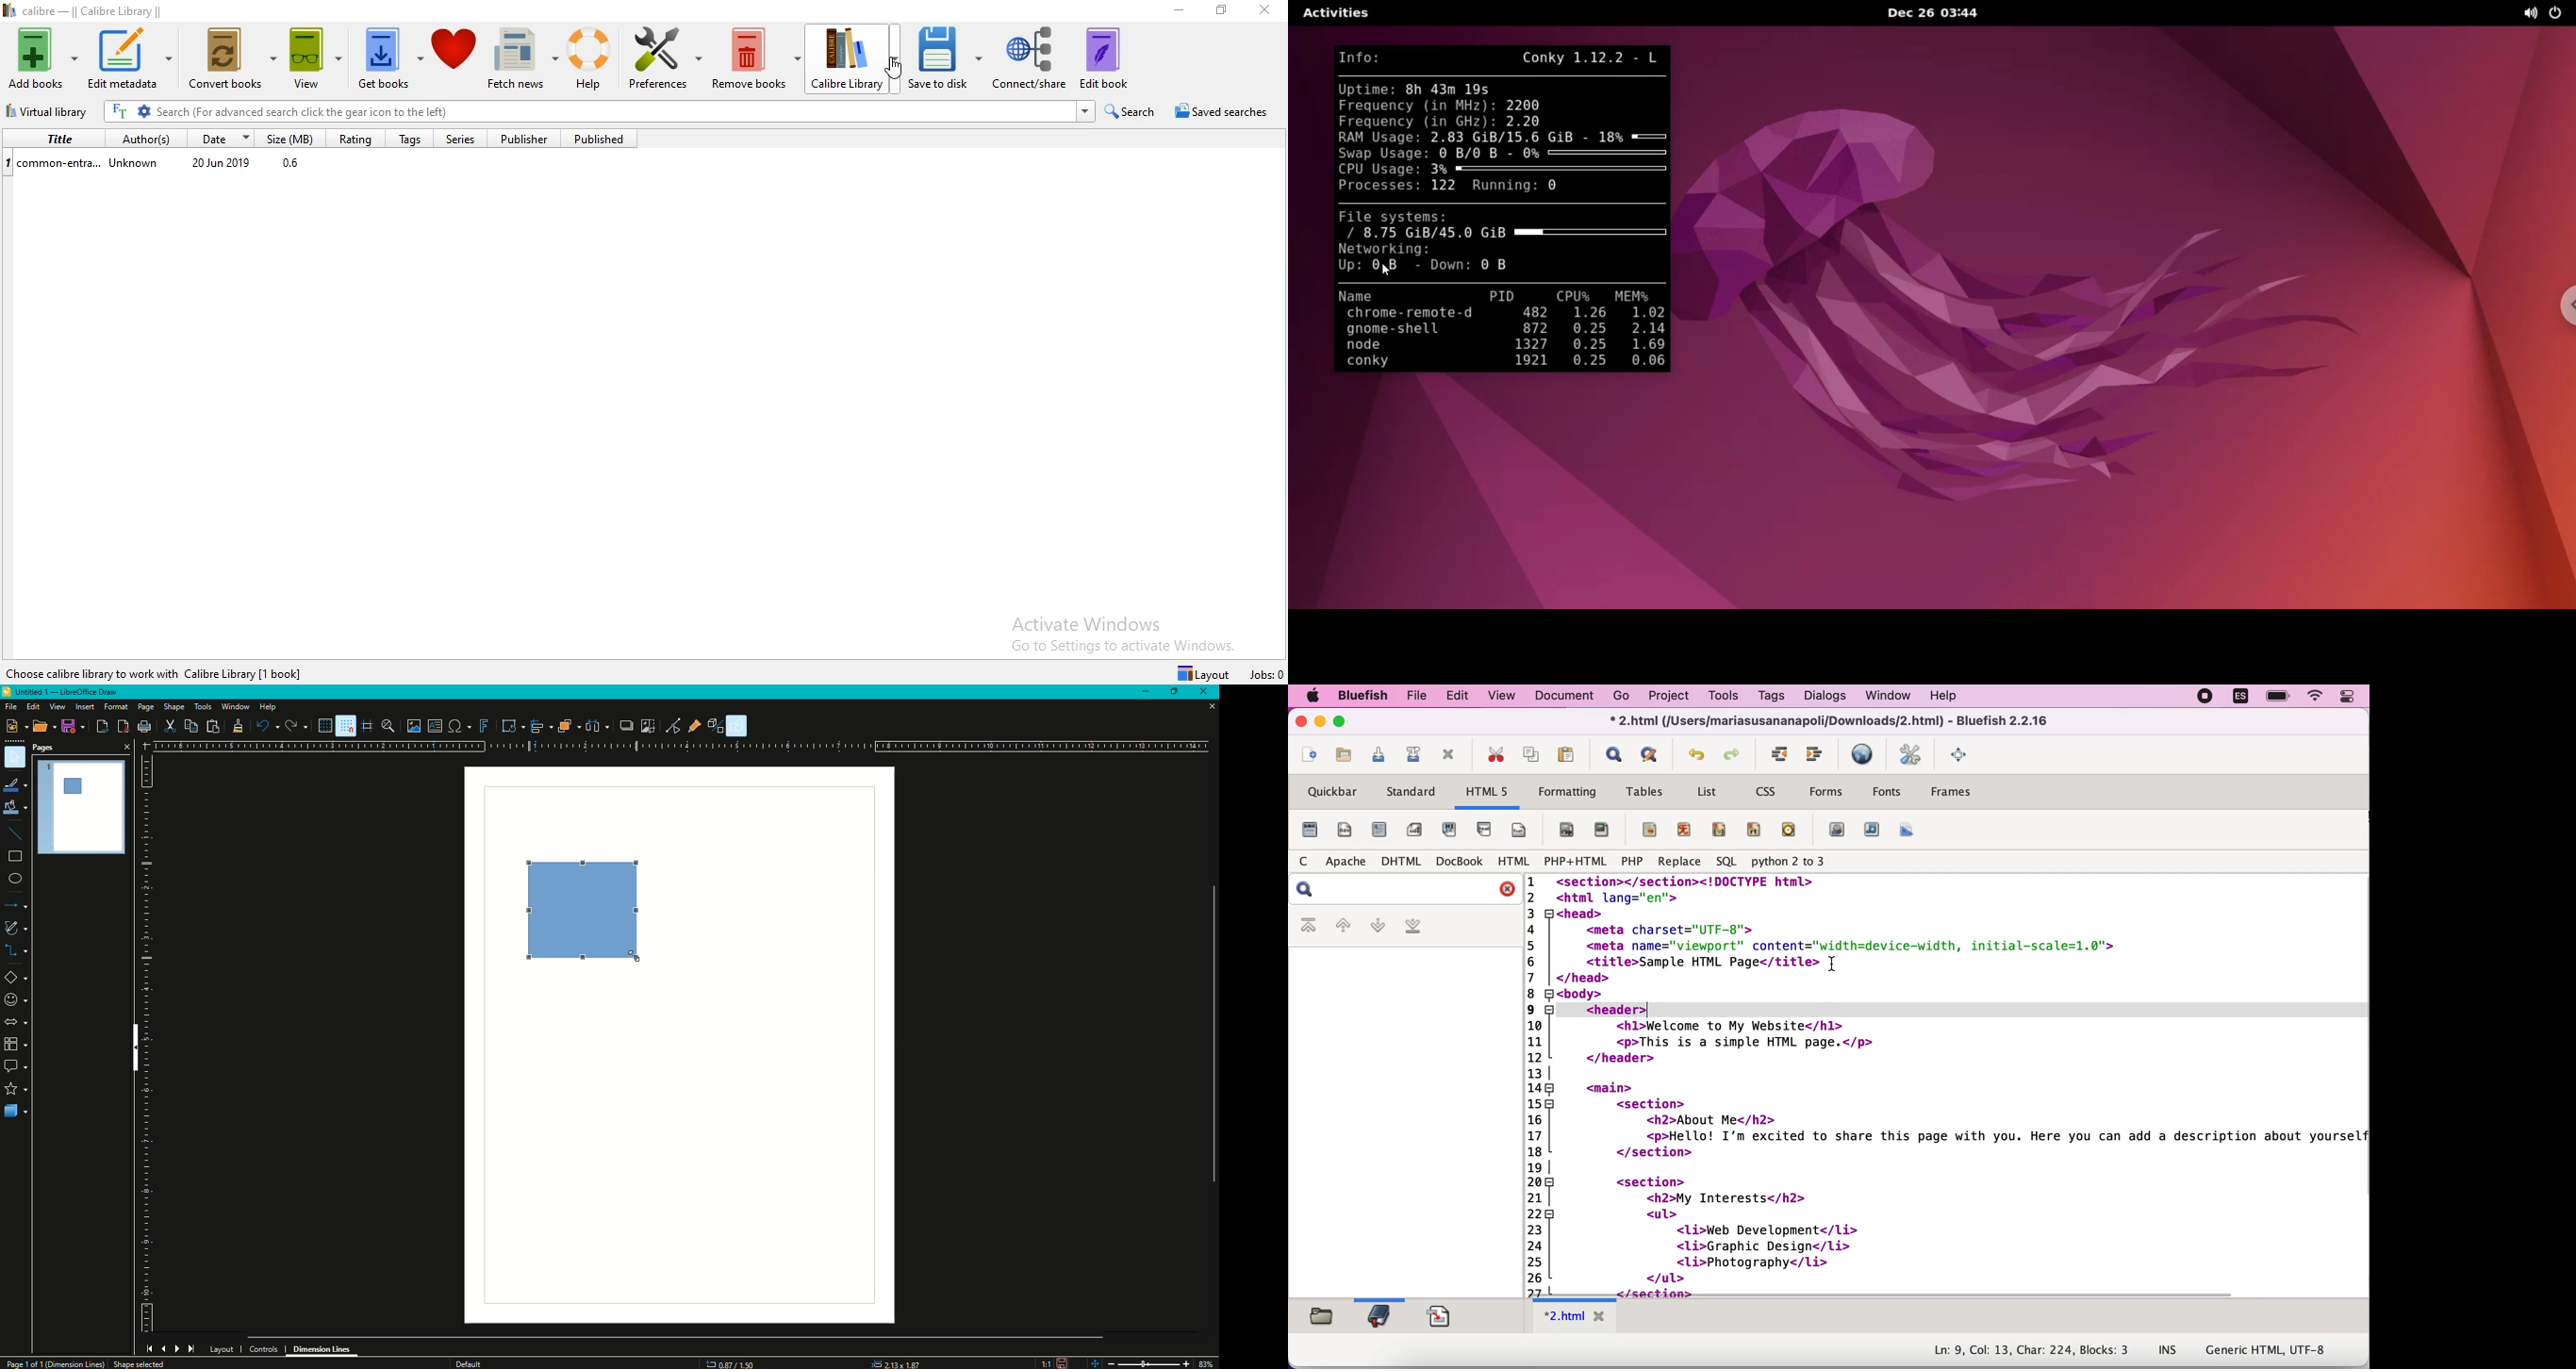 Image resolution: width=2576 pixels, height=1372 pixels. I want to click on Scroll, so click(676, 1335).